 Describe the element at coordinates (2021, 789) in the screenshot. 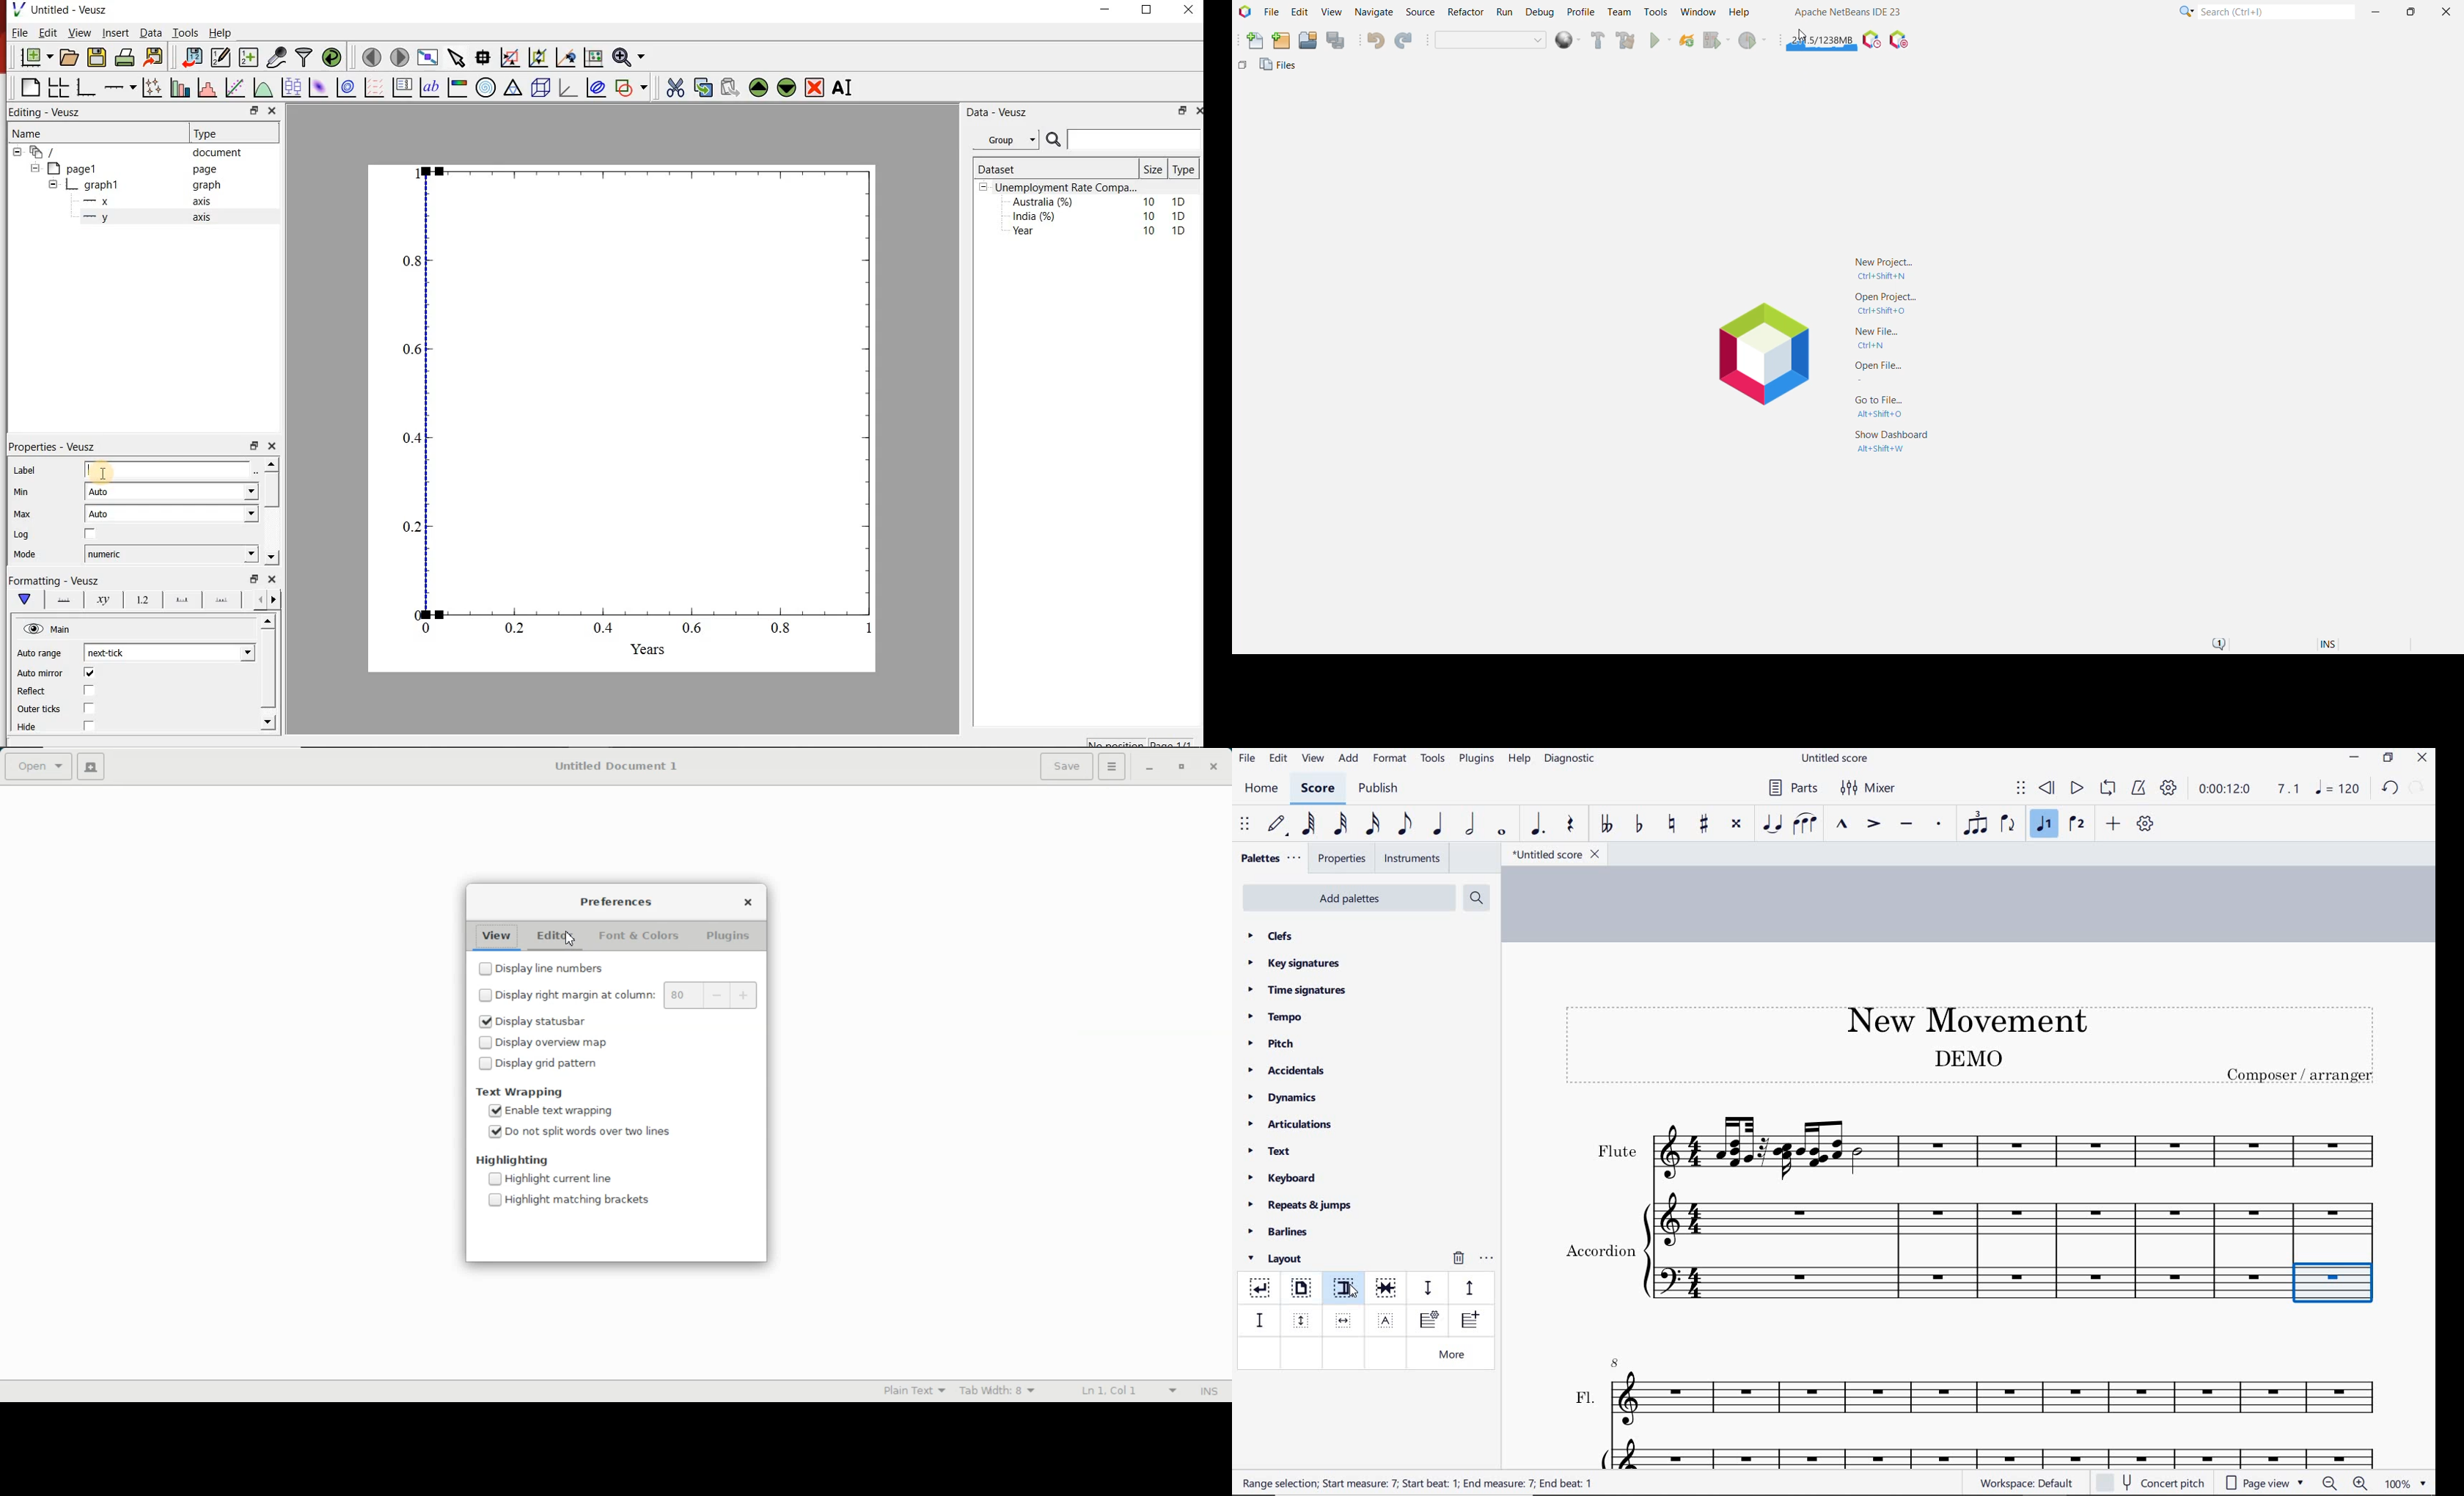

I see `select to move` at that location.